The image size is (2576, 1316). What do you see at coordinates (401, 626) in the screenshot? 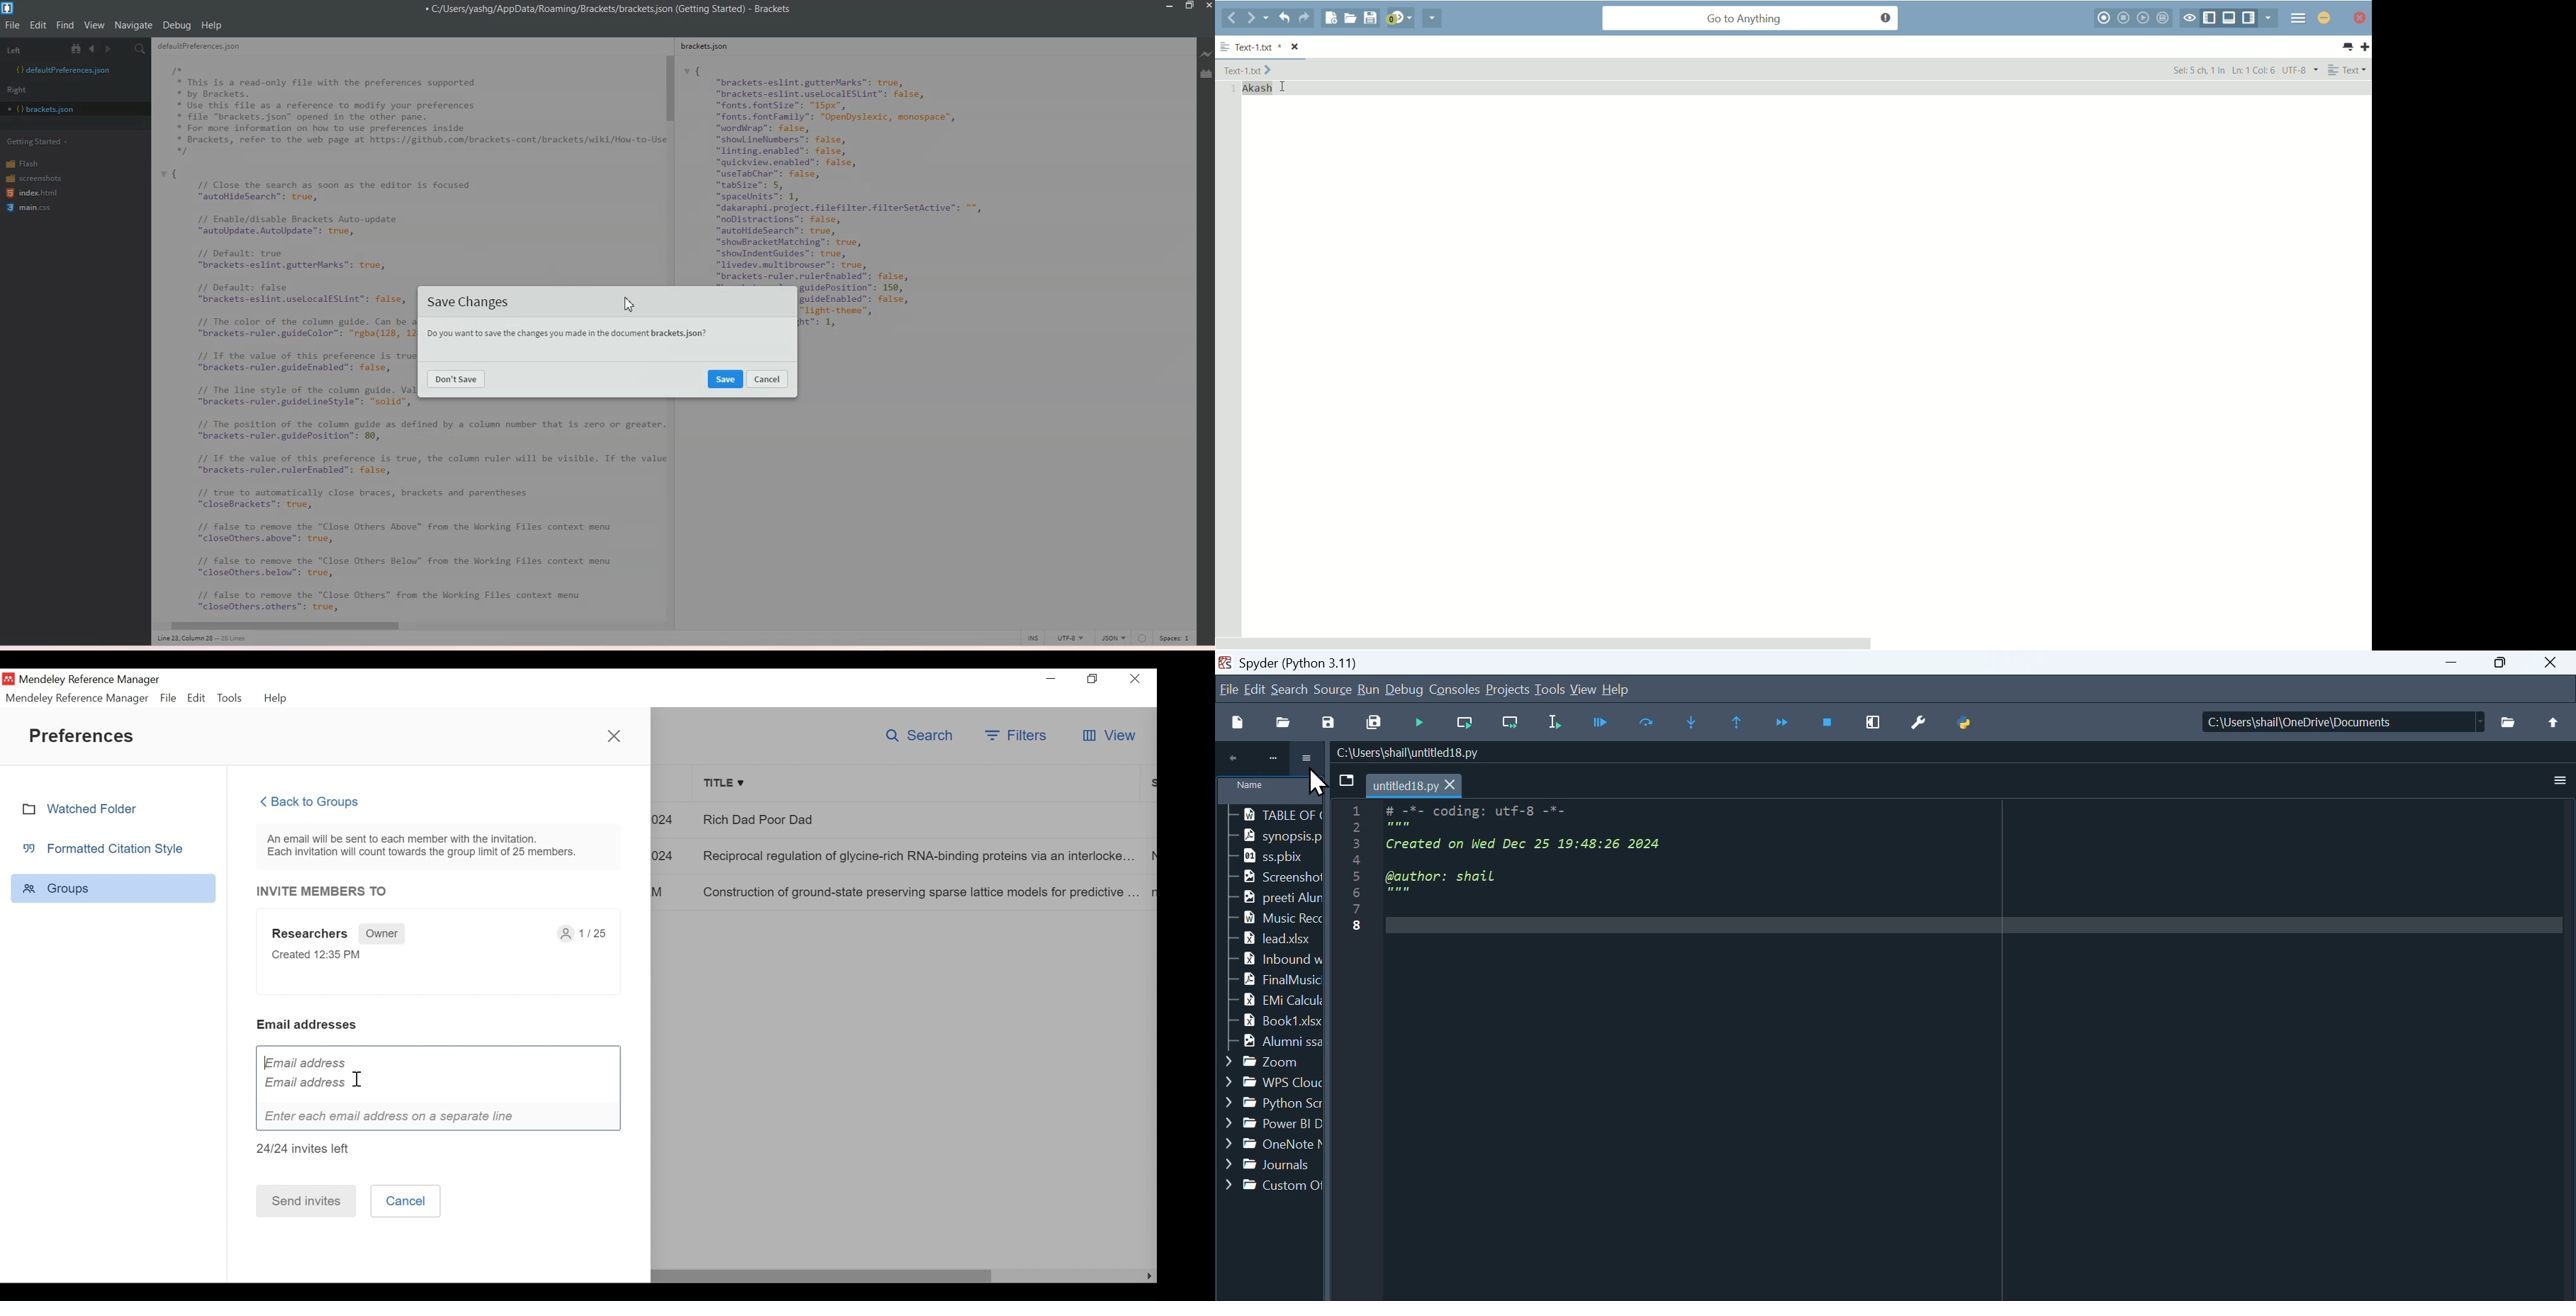
I see `Horizontal scroll bar` at bounding box center [401, 626].